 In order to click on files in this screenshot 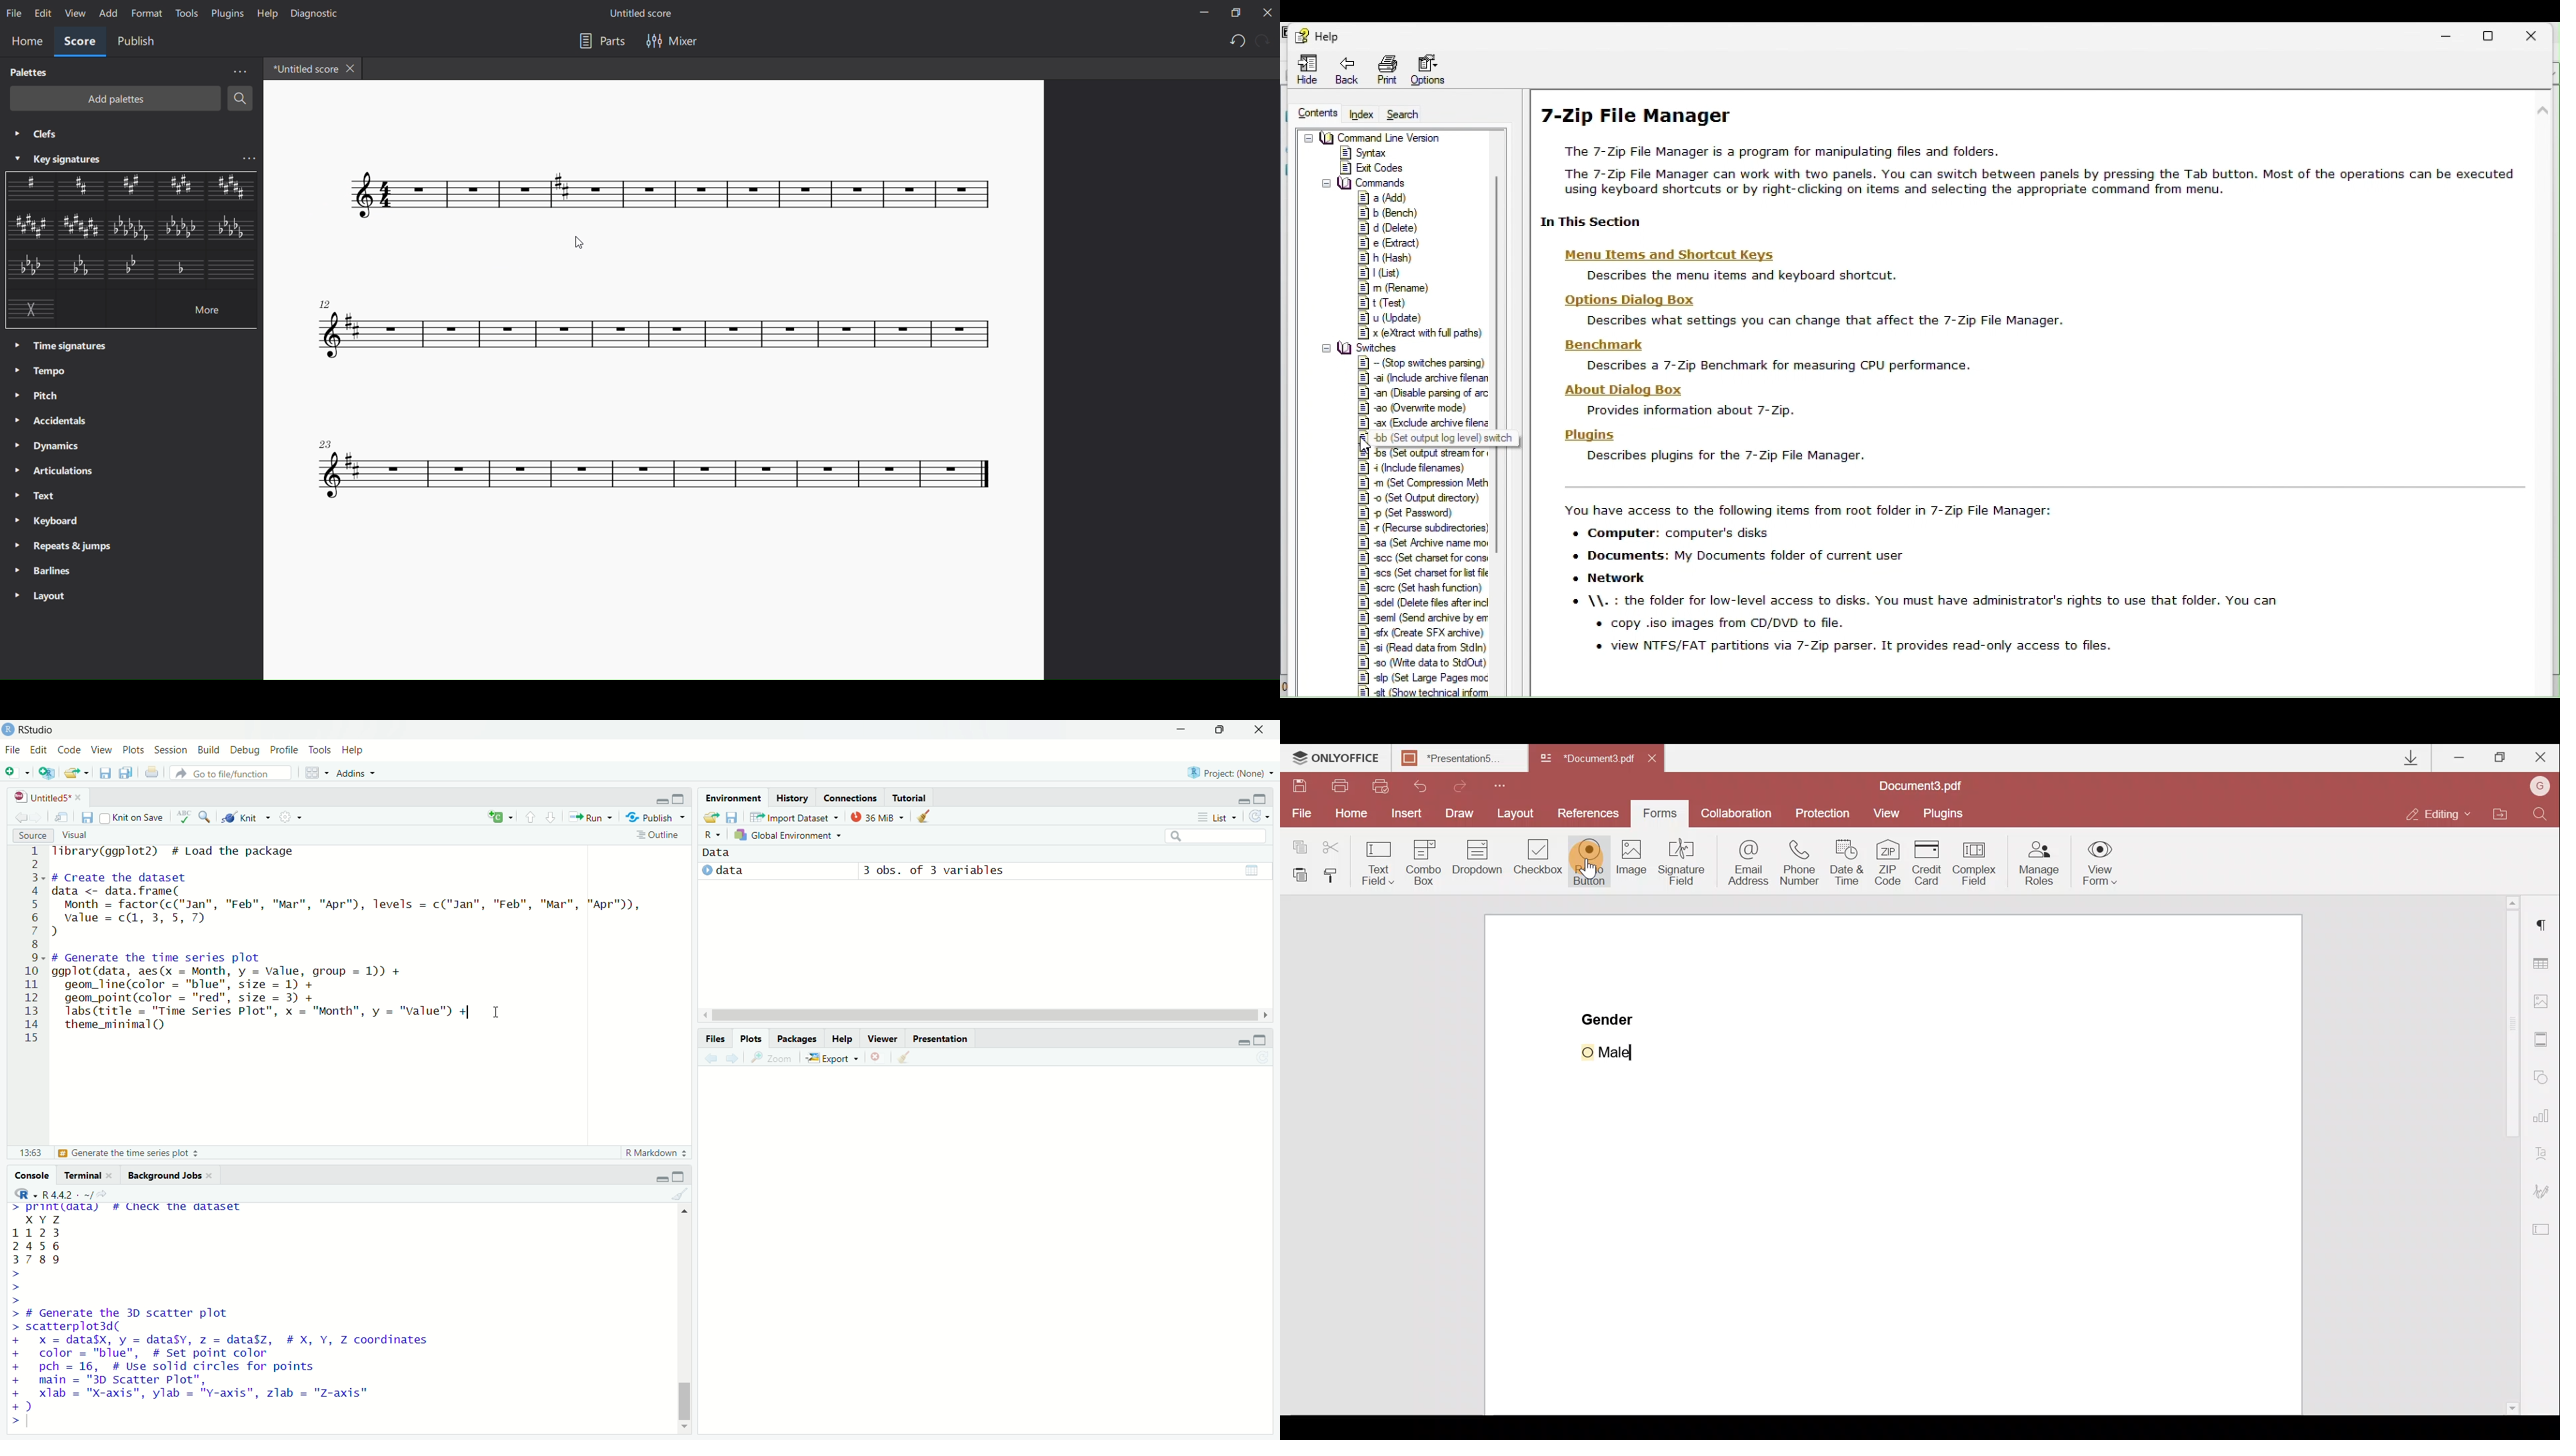, I will do `click(714, 1037)`.